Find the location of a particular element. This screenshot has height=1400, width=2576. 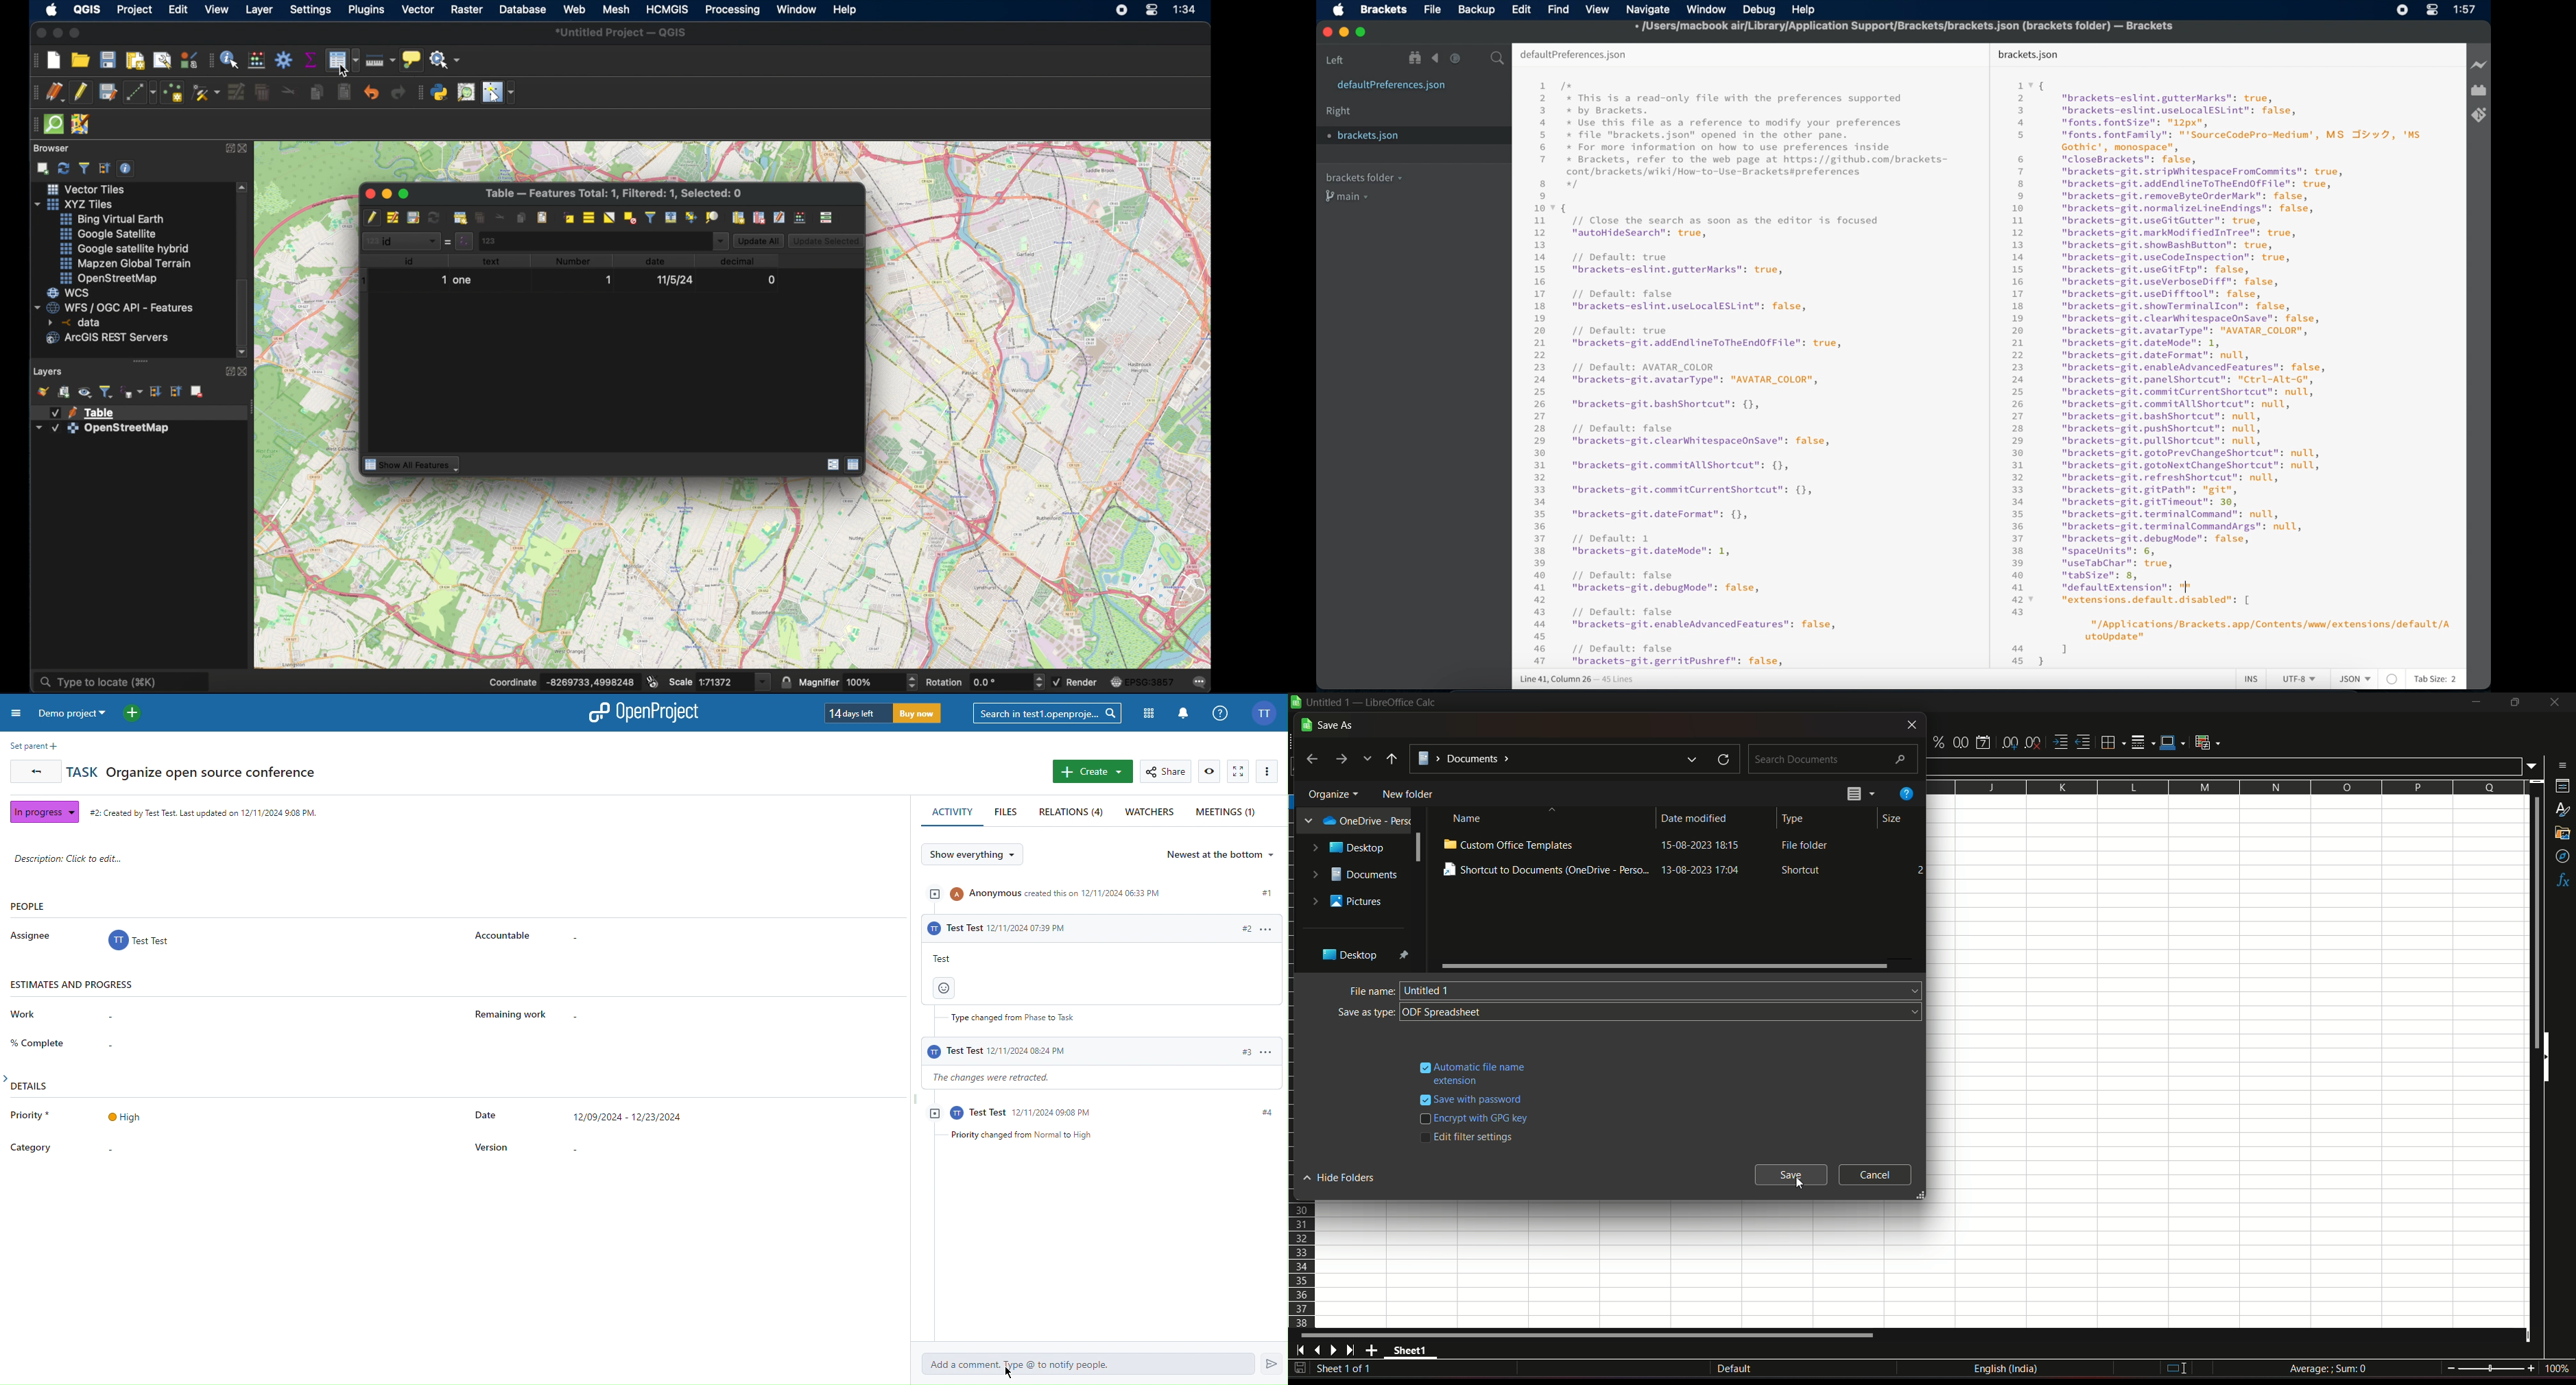

left is located at coordinates (1335, 60).